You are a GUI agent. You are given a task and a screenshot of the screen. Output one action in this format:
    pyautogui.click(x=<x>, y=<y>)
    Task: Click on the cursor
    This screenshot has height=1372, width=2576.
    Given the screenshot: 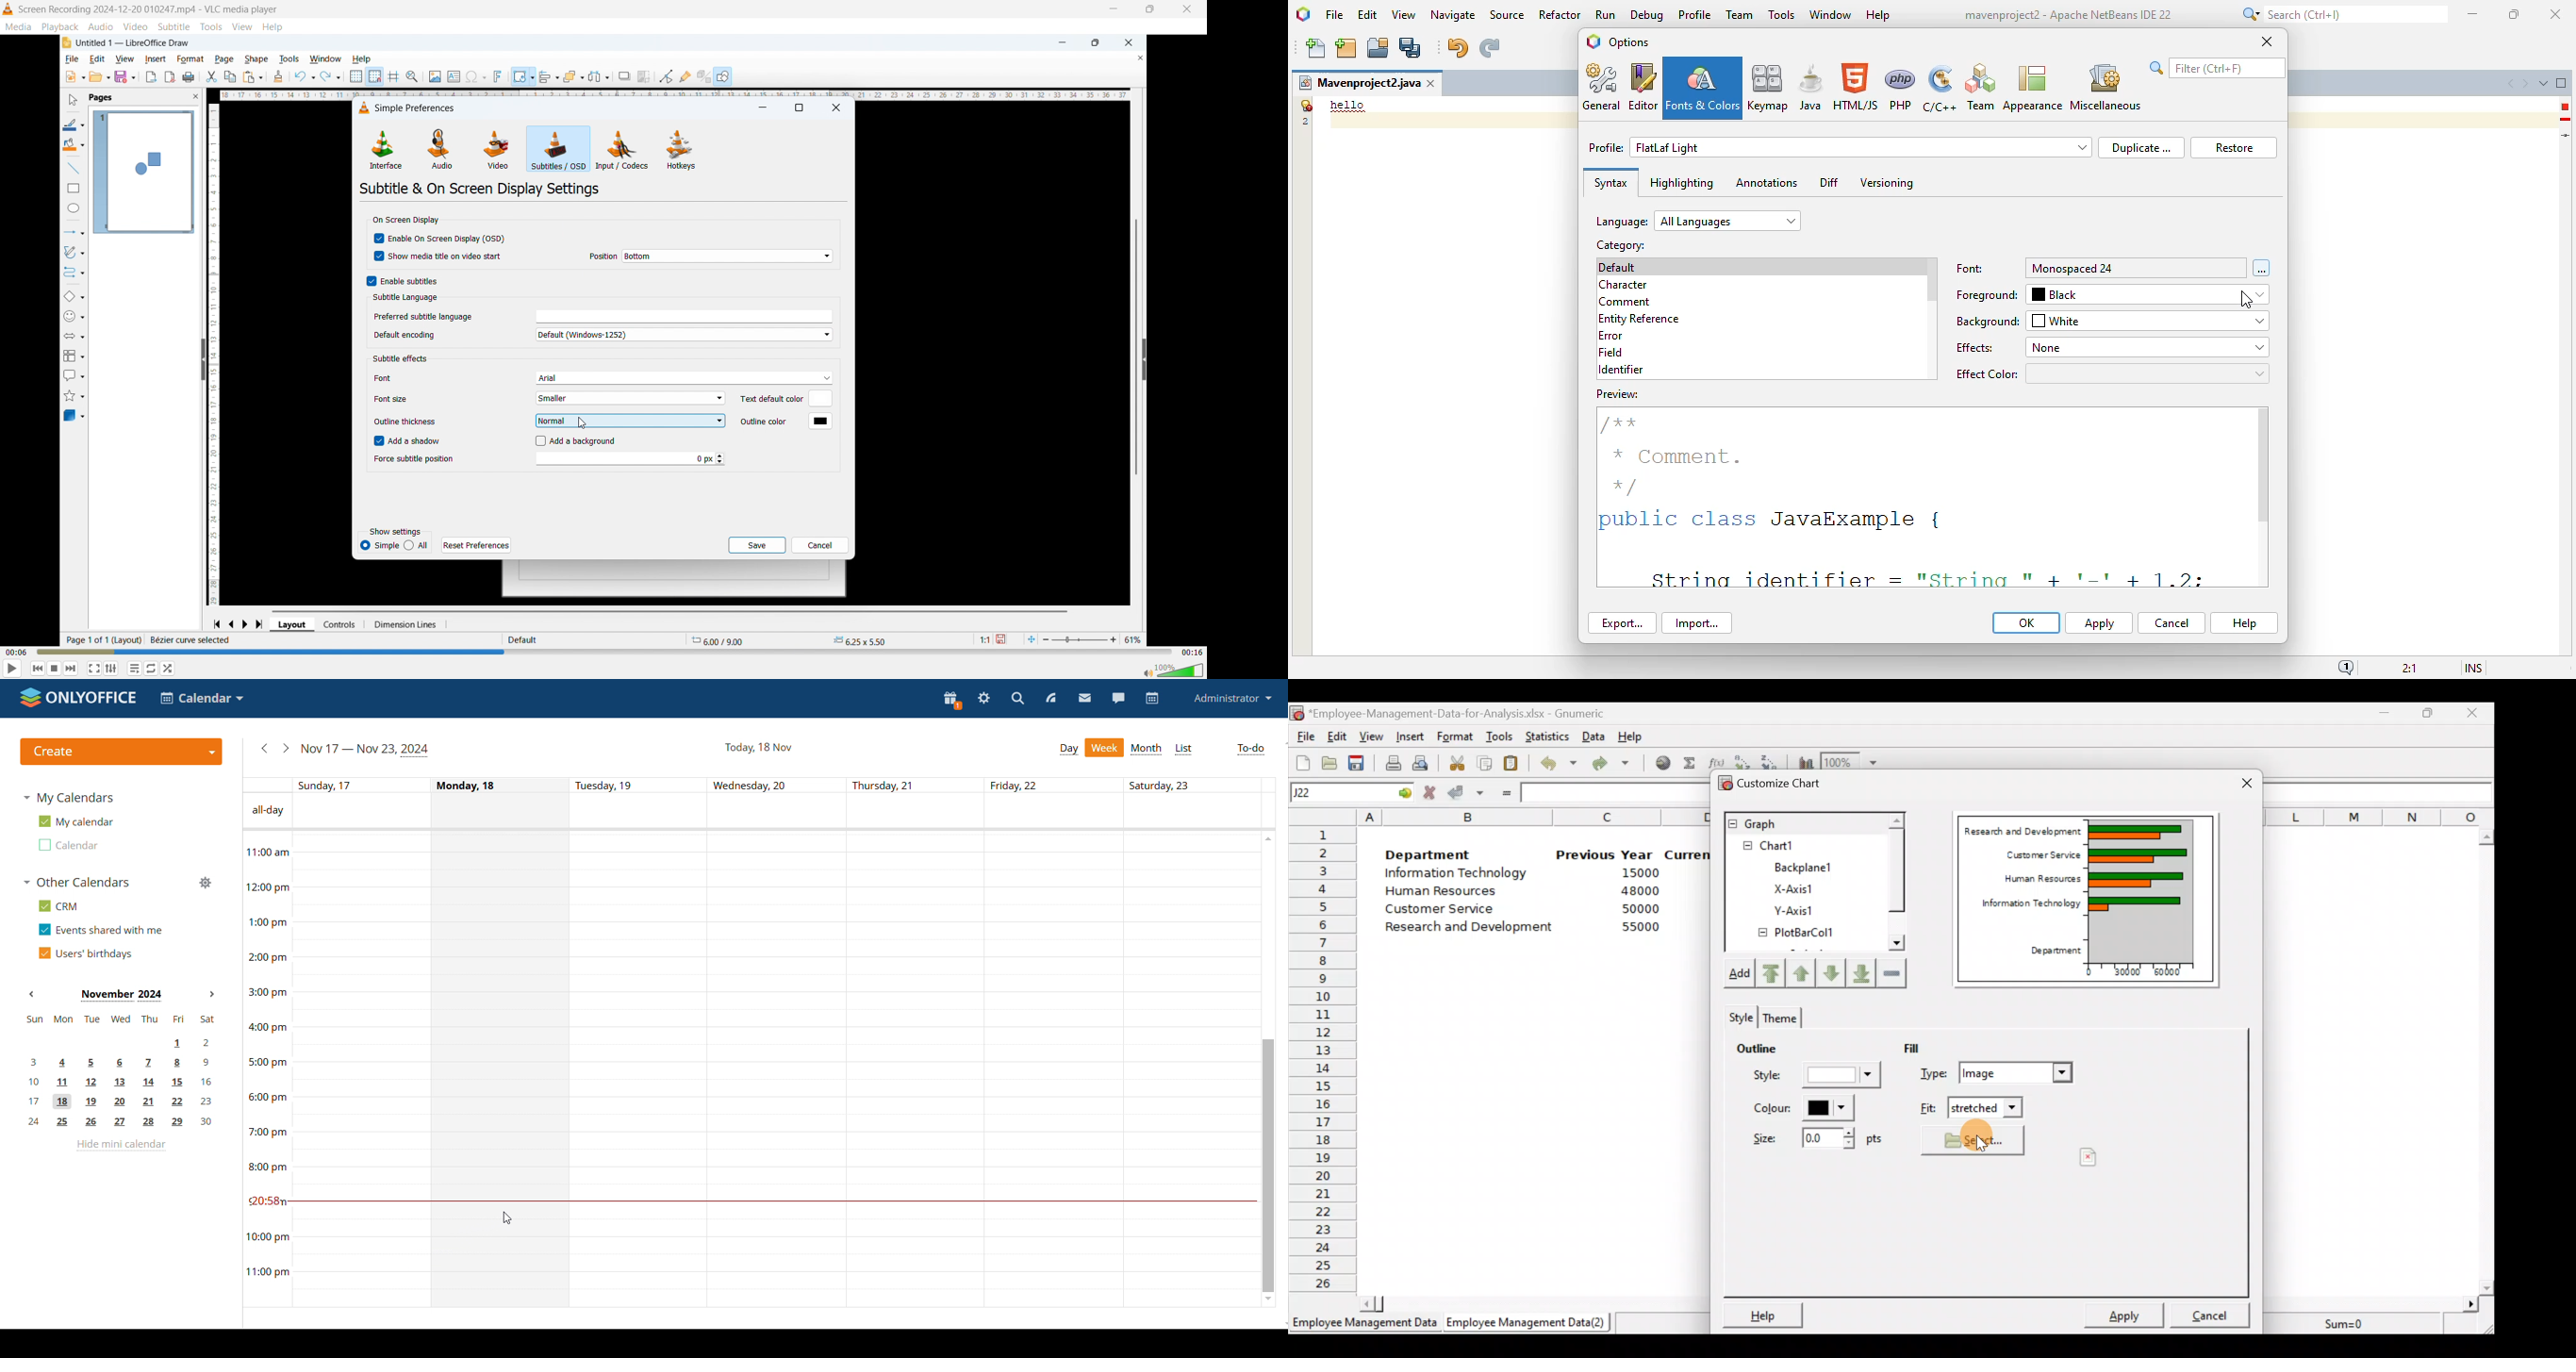 What is the action you would take?
    pyautogui.click(x=507, y=1217)
    